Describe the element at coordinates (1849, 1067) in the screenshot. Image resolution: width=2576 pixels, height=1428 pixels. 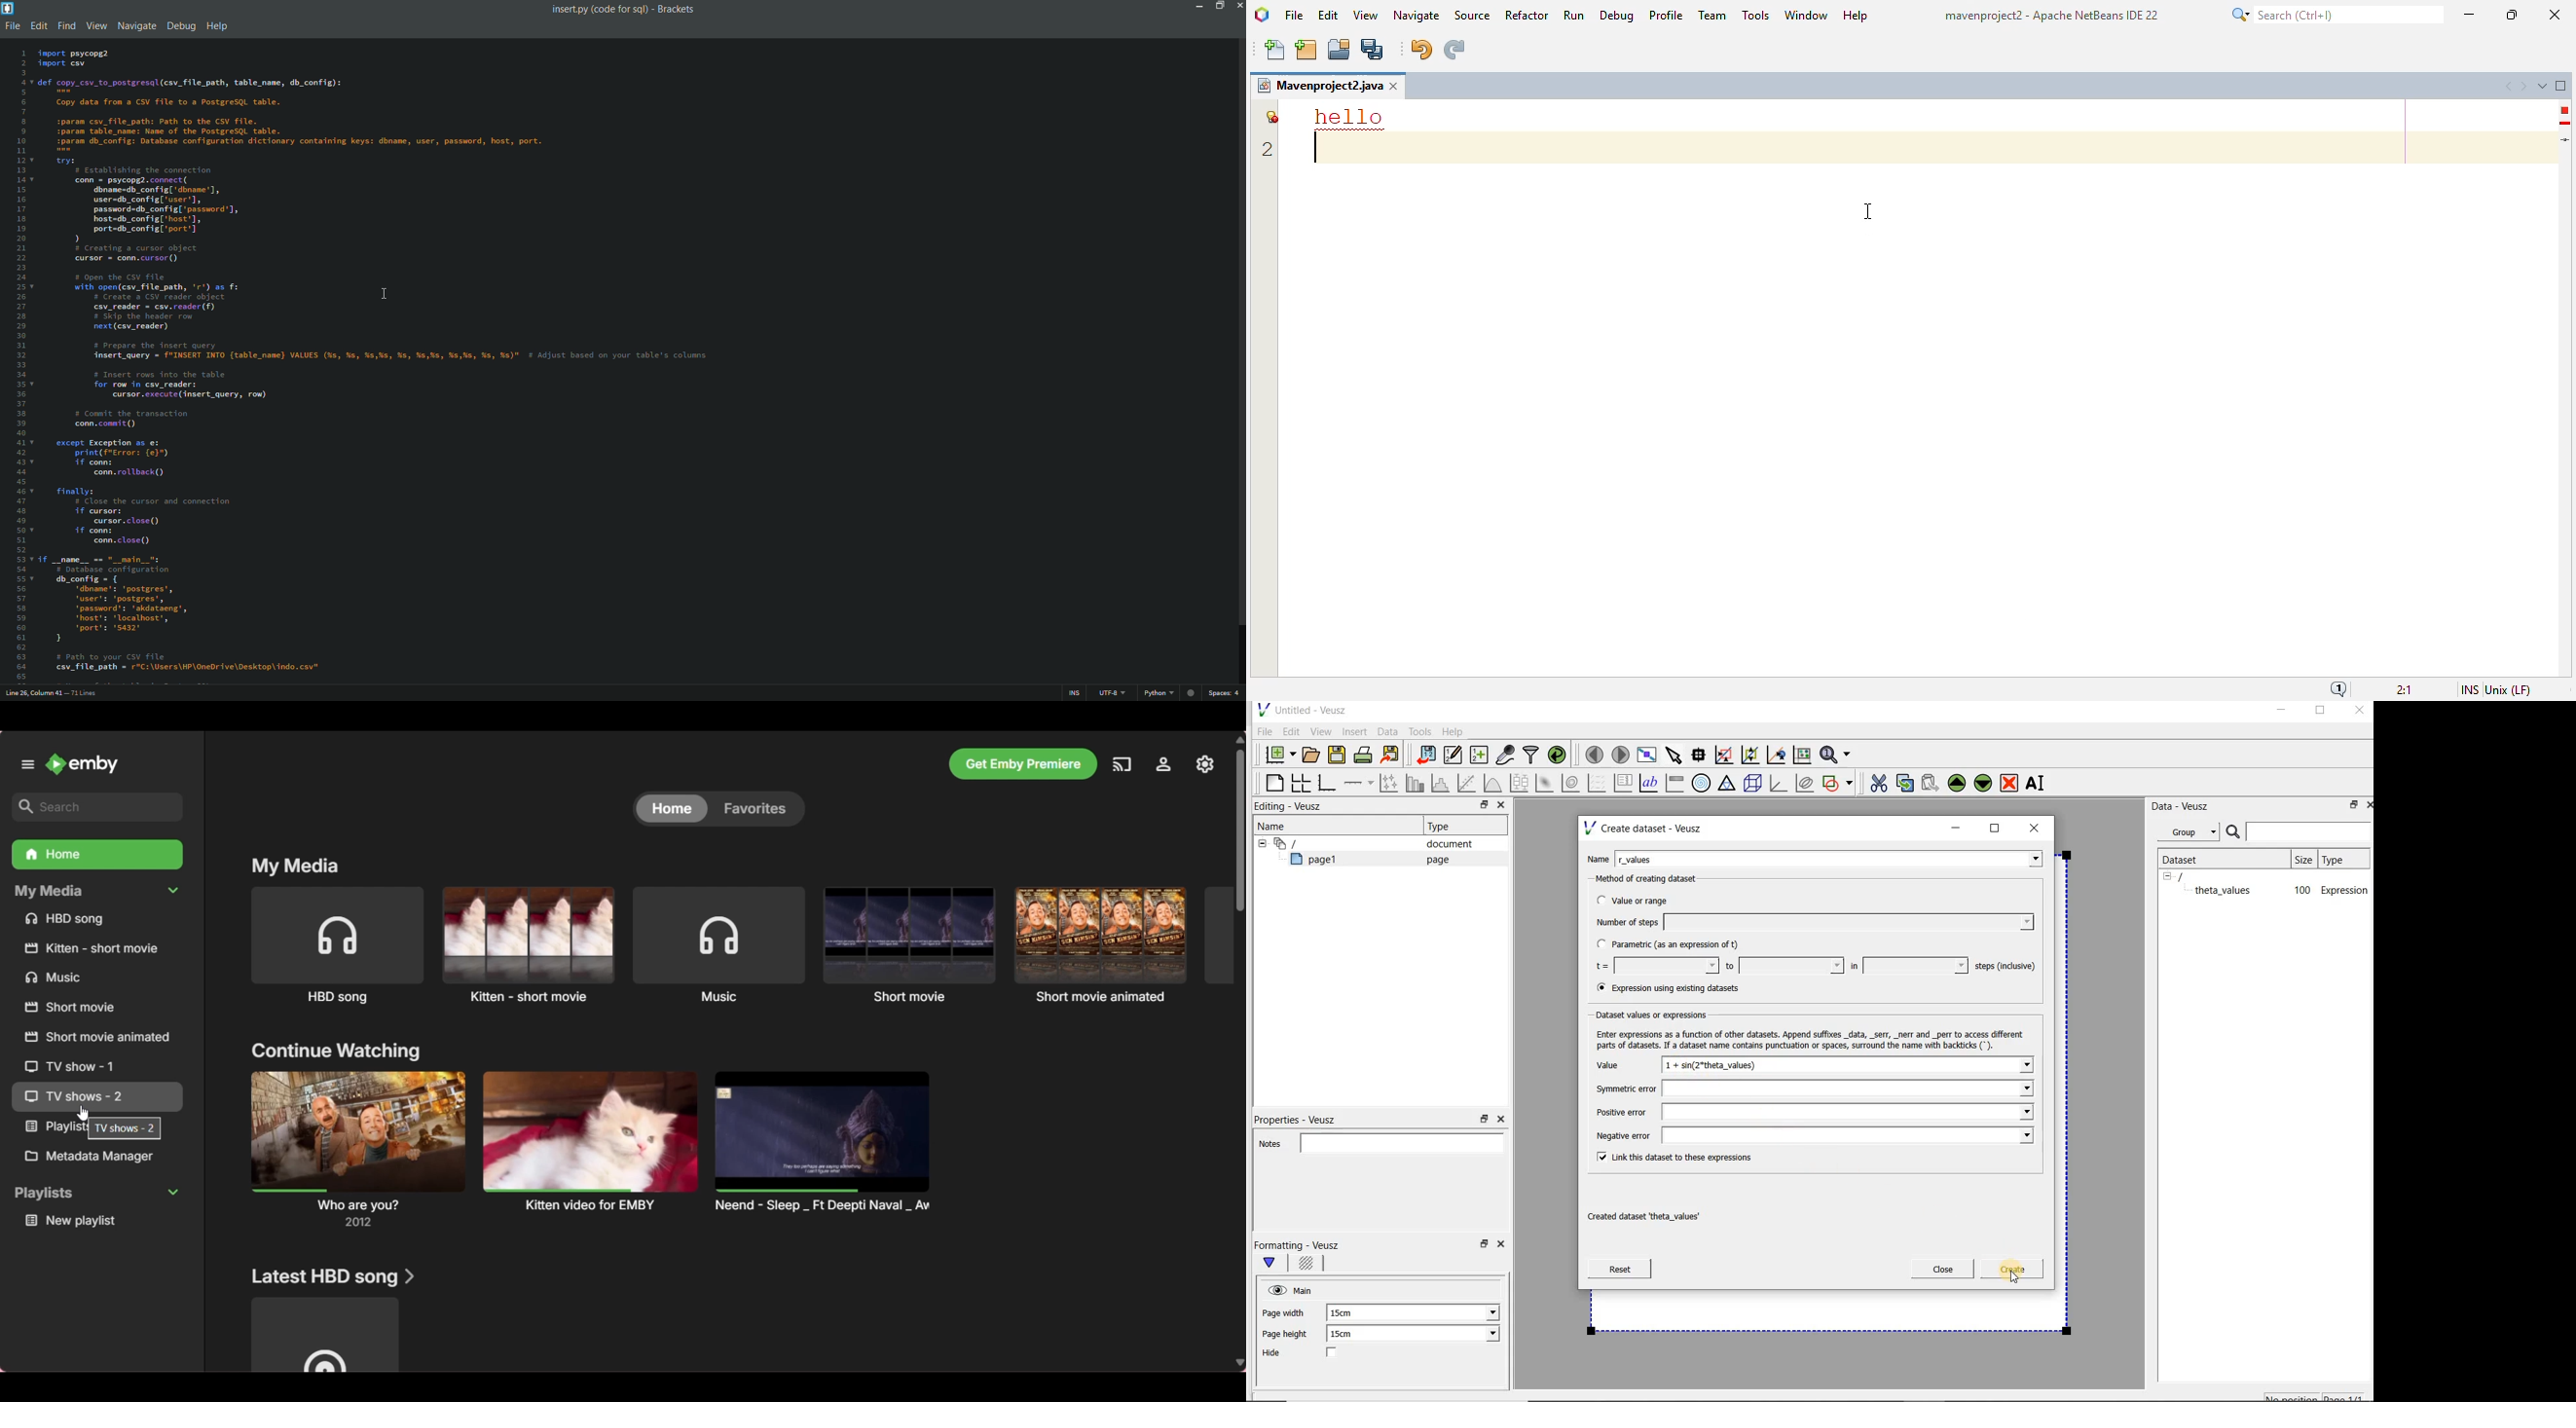
I see `1 + sin(2*theta_values)` at that location.